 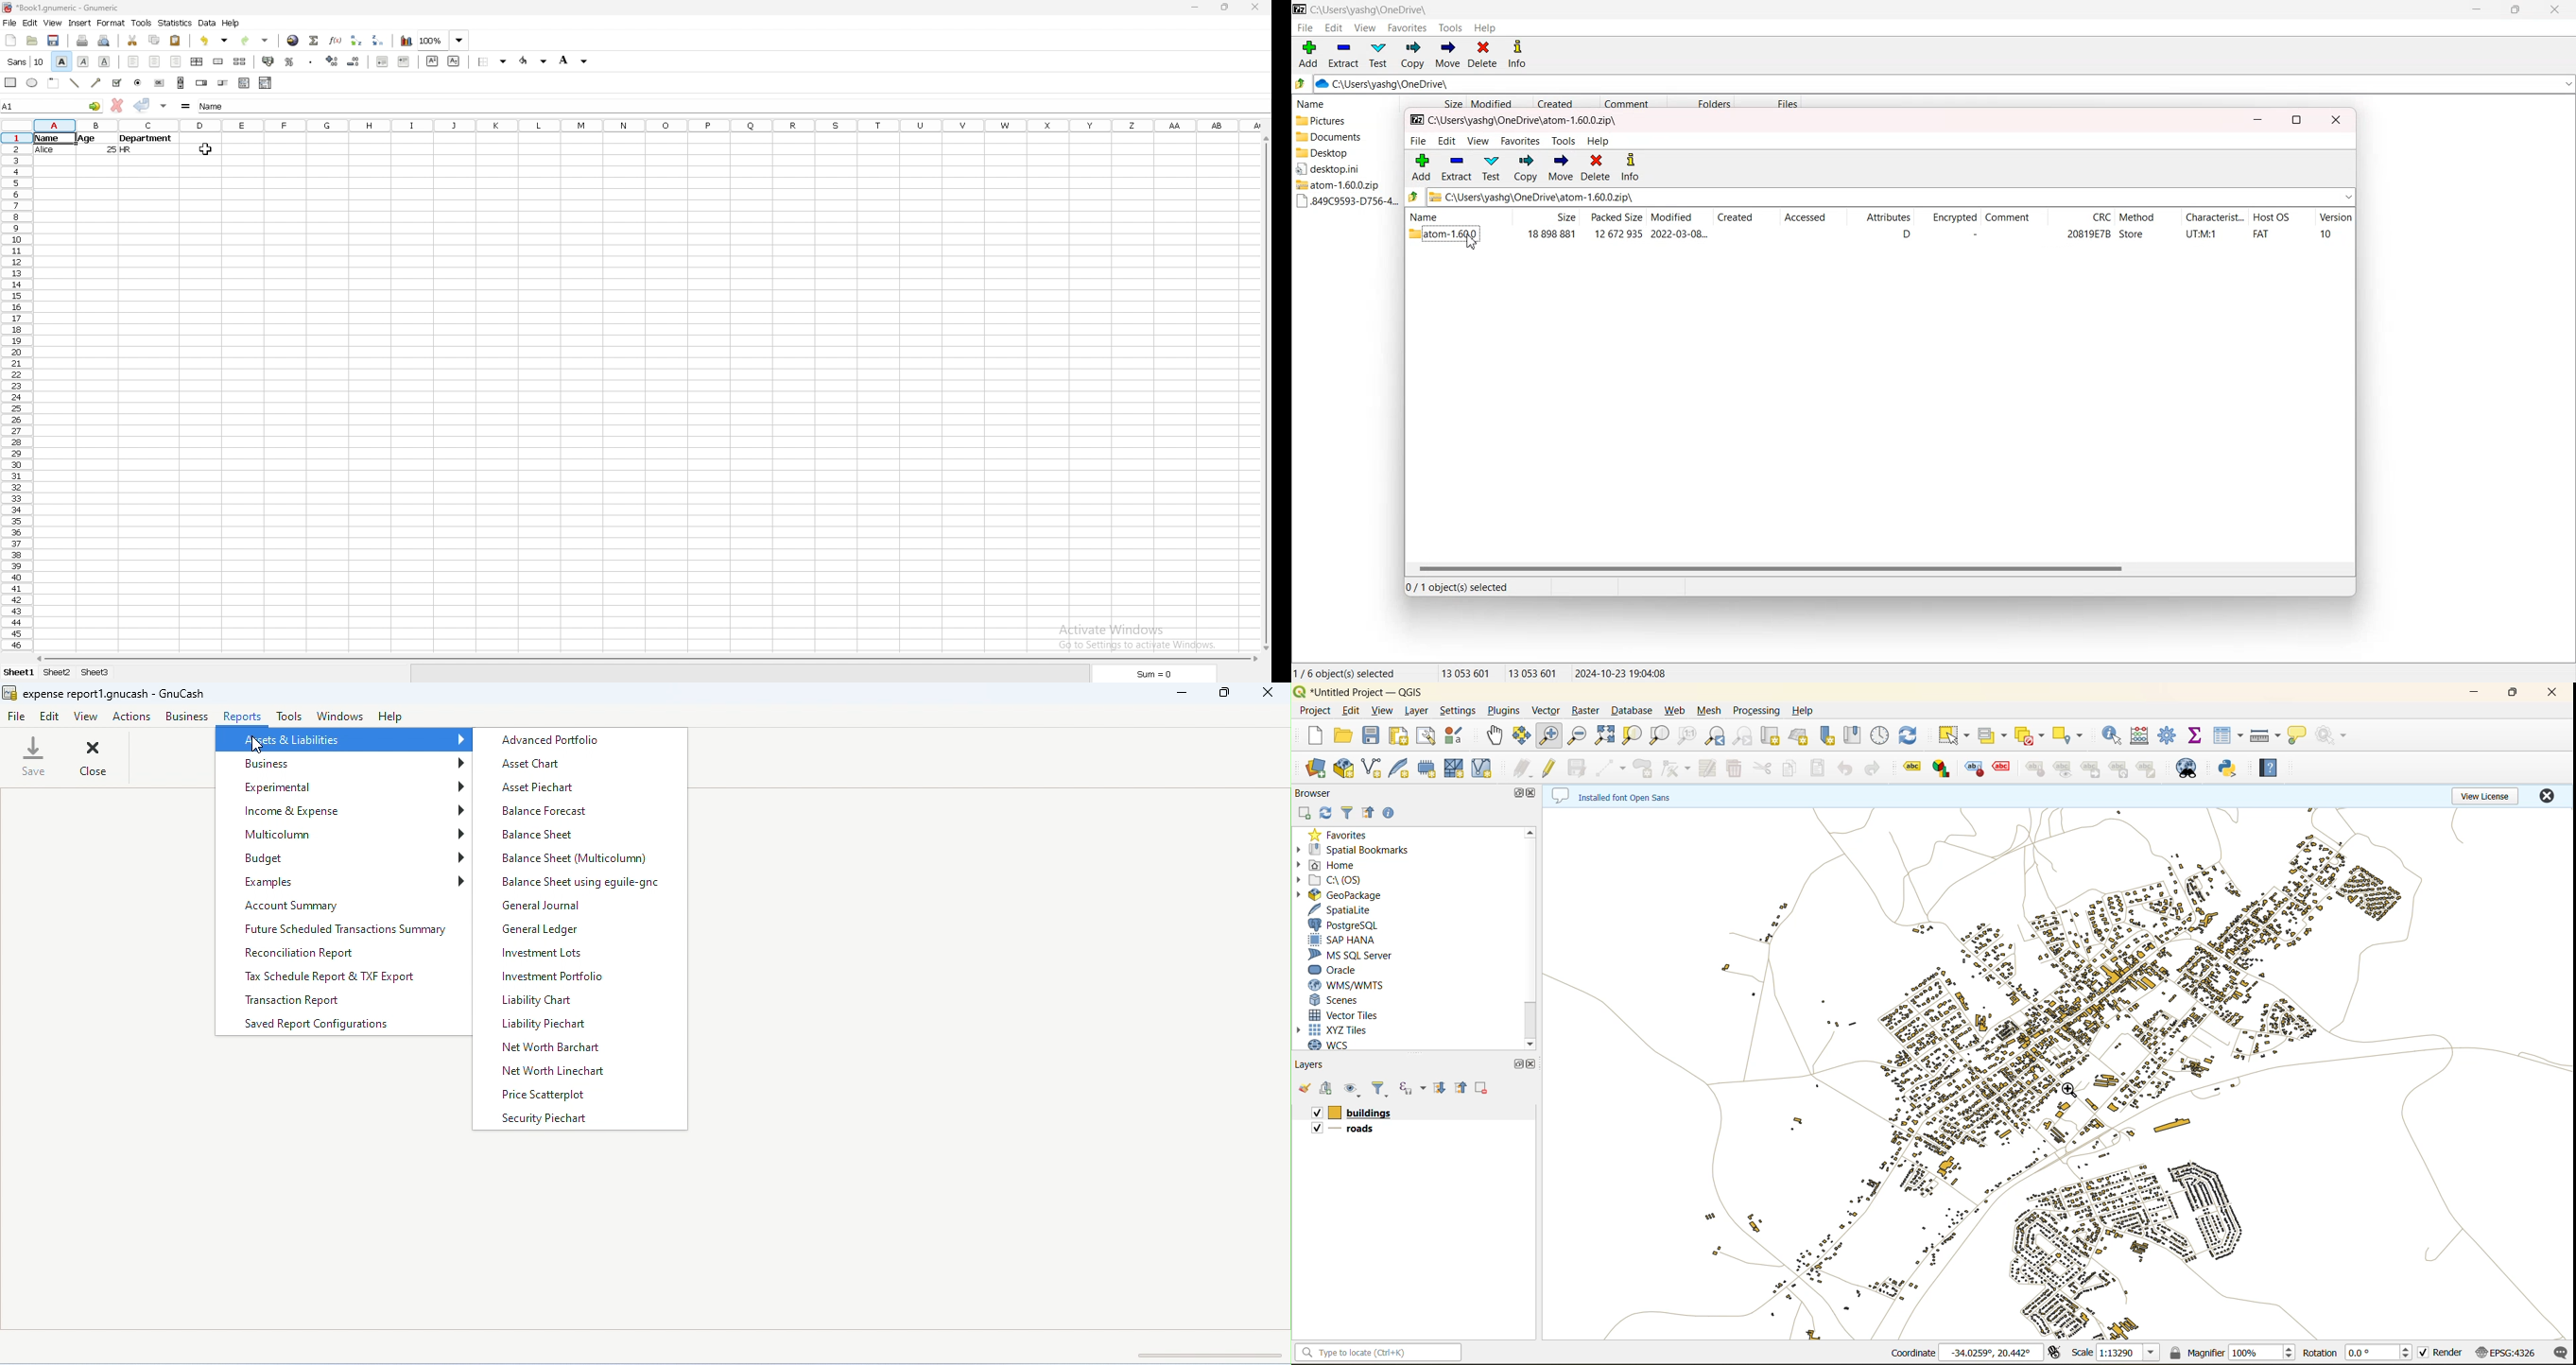 What do you see at coordinates (1519, 793) in the screenshot?
I see `maximize` at bounding box center [1519, 793].